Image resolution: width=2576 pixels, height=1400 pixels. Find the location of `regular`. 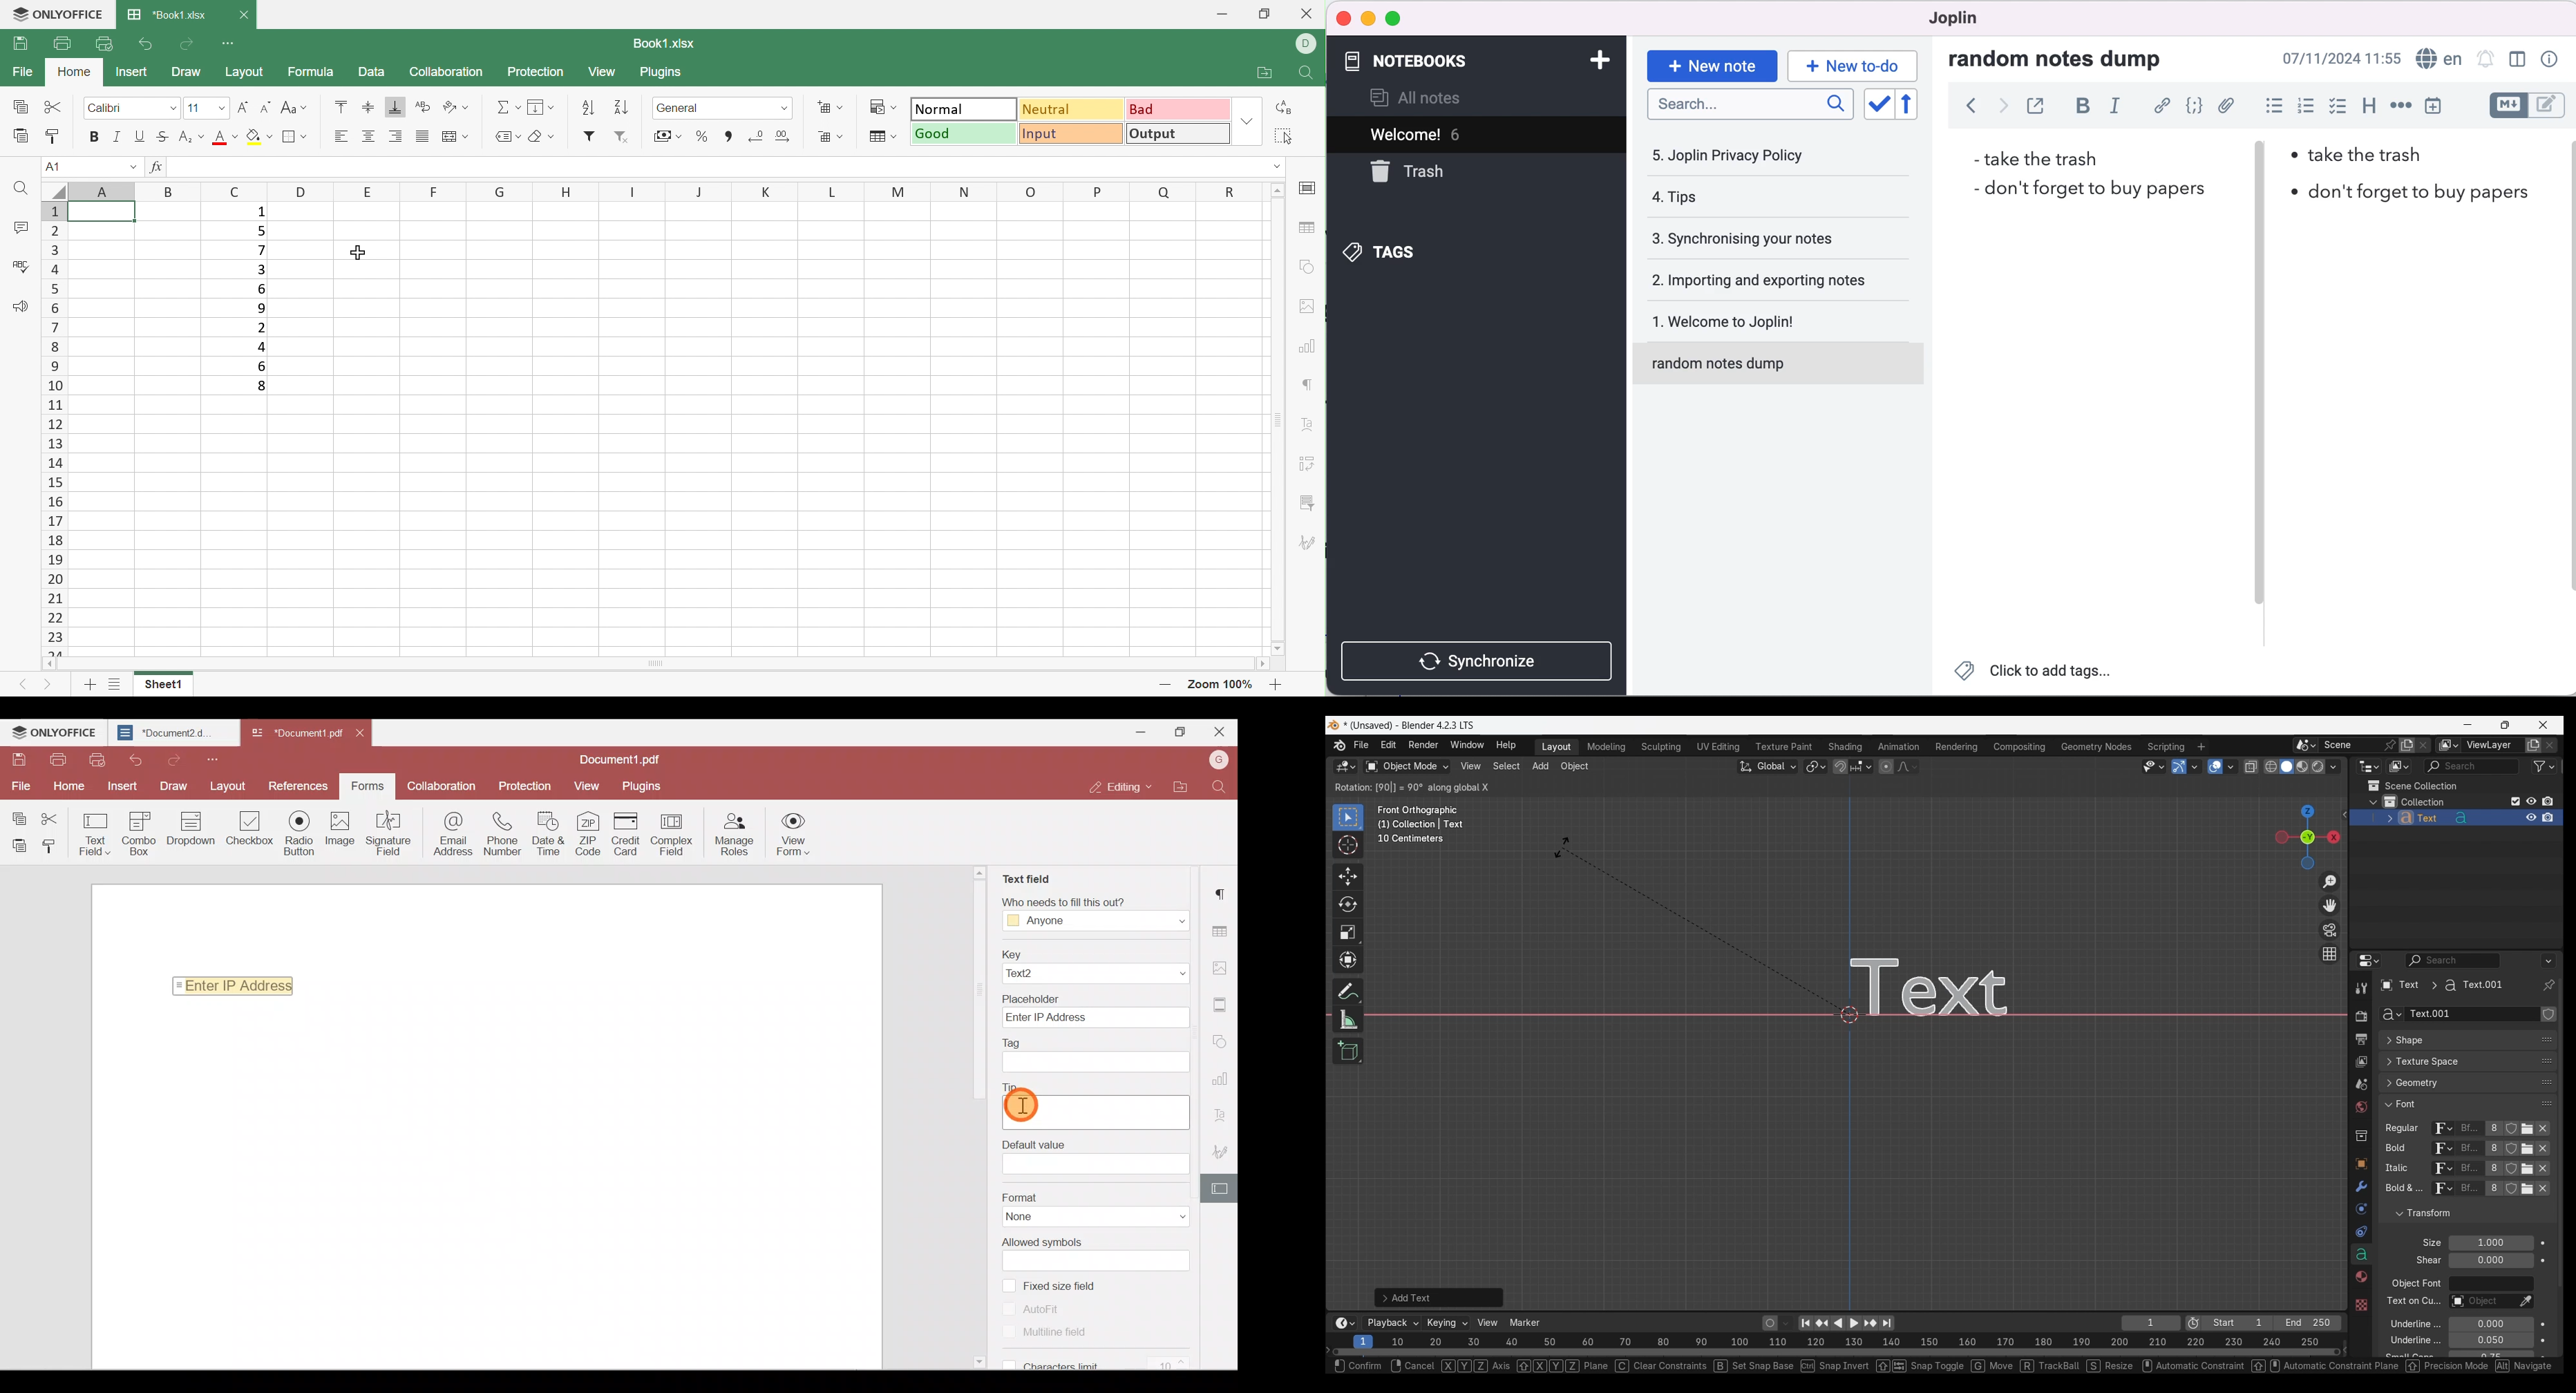

regular is located at coordinates (2405, 1129).